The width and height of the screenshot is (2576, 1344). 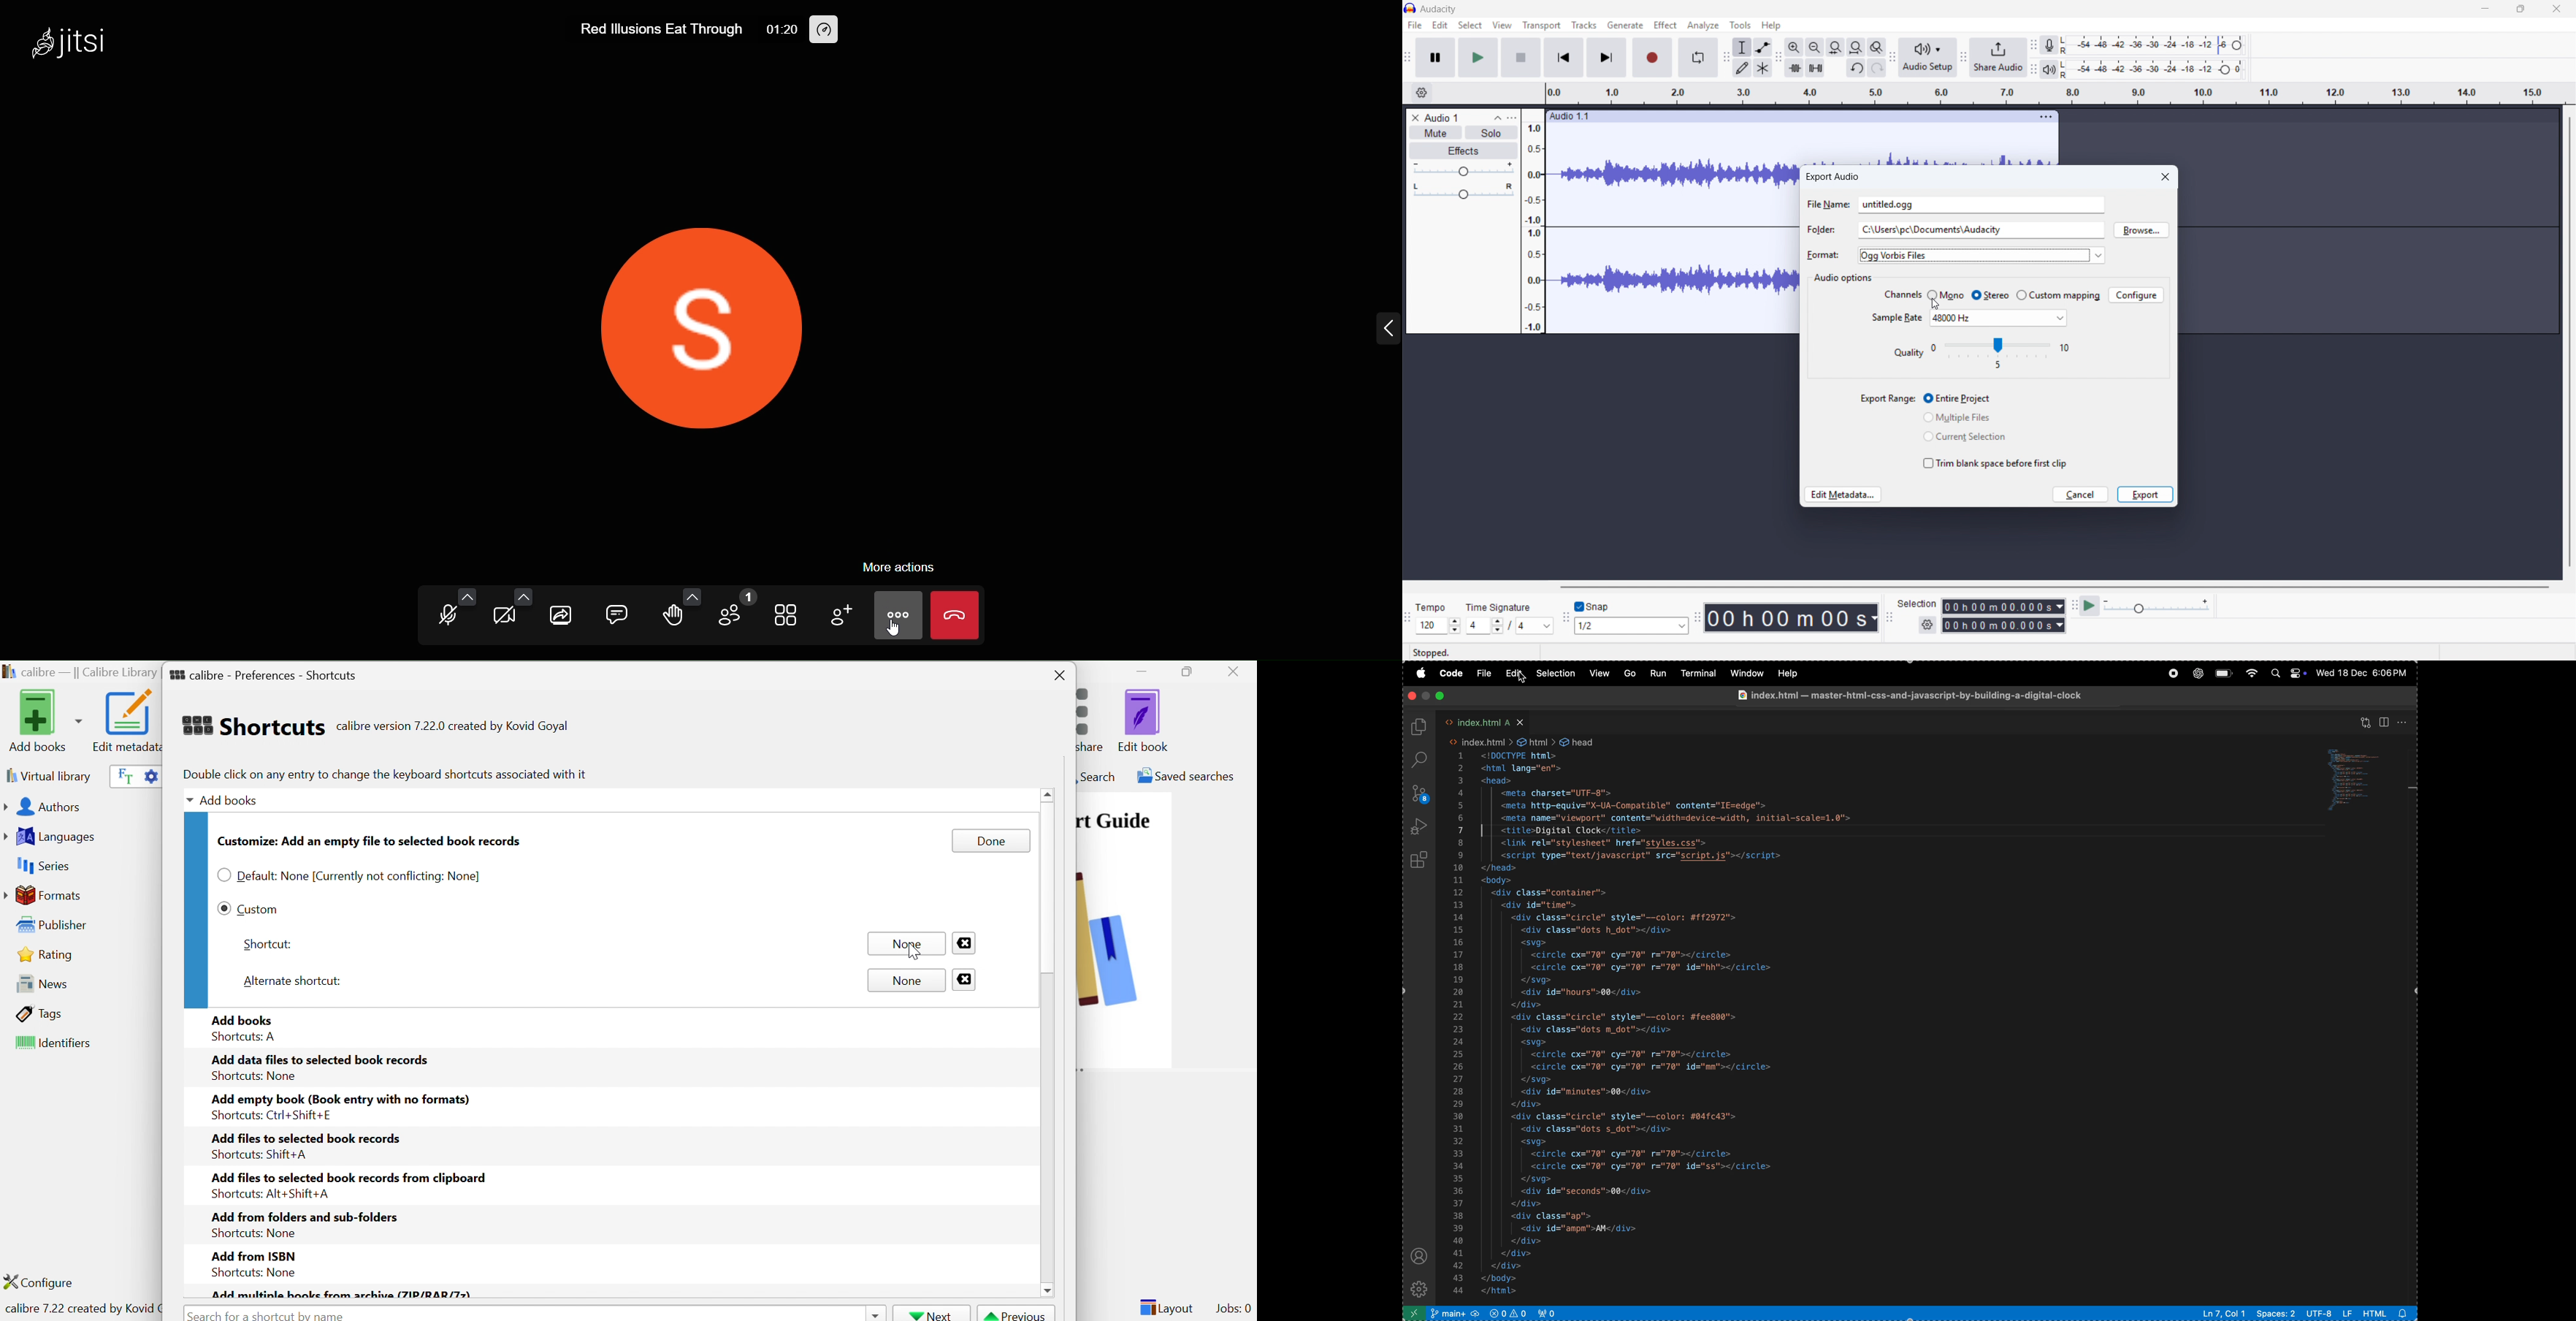 I want to click on file name, so click(x=1828, y=207).